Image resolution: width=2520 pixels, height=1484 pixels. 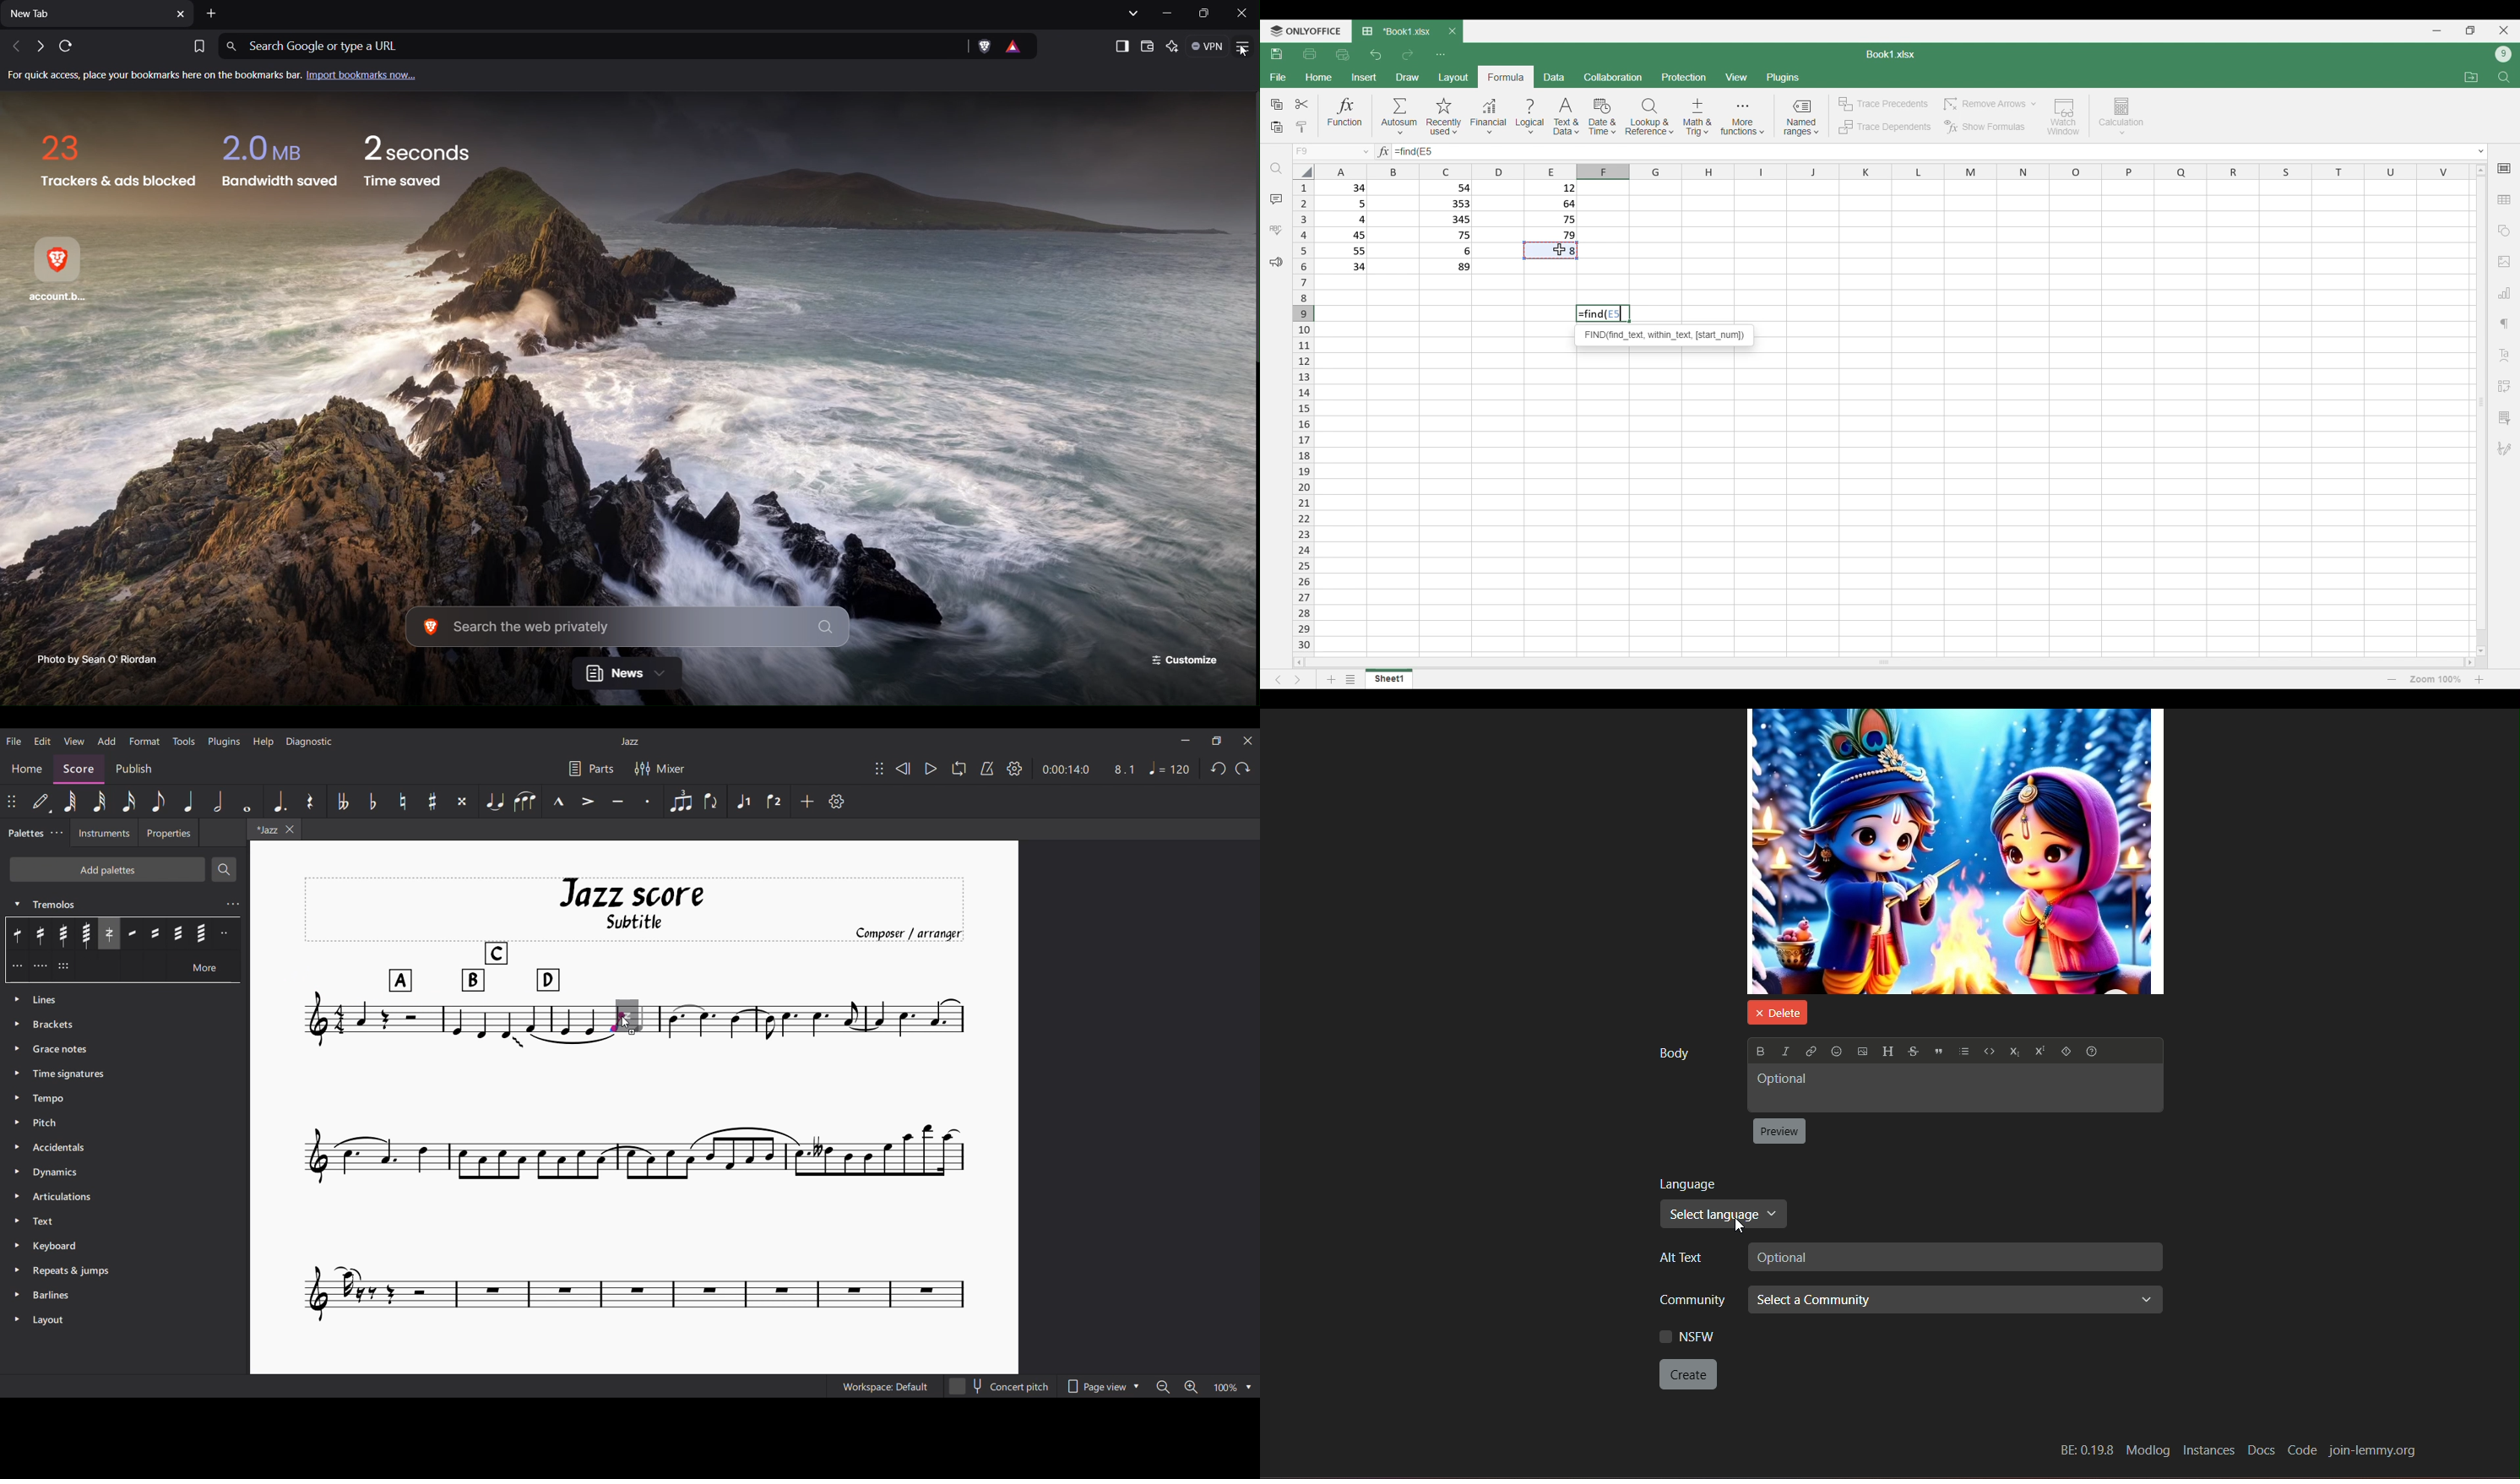 What do you see at coordinates (1245, 47) in the screenshot?
I see `Application Menu` at bounding box center [1245, 47].